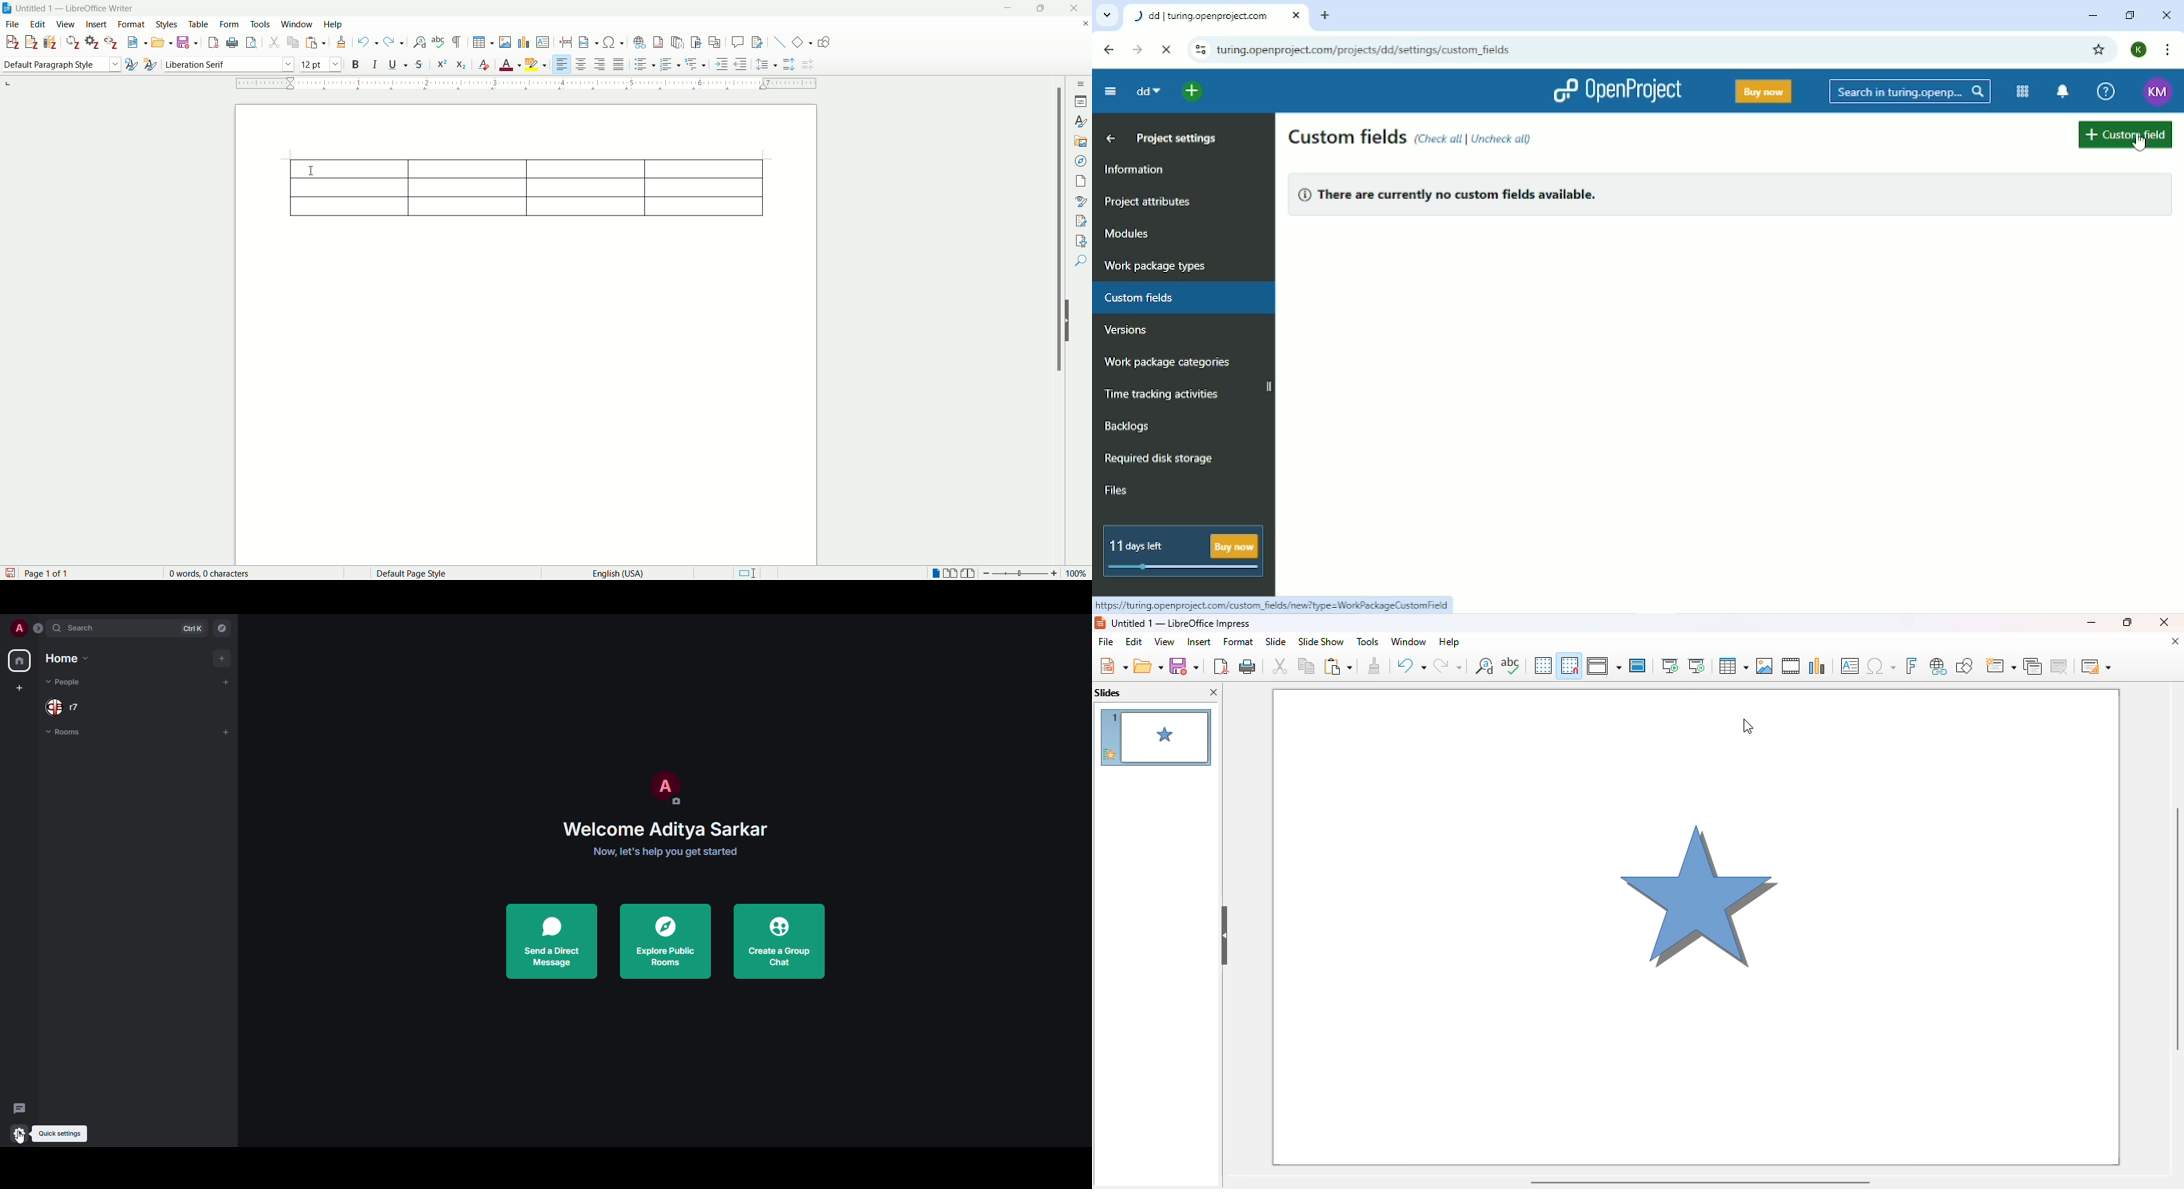 The height and width of the screenshot is (1204, 2184). I want to click on show track changes, so click(761, 43).